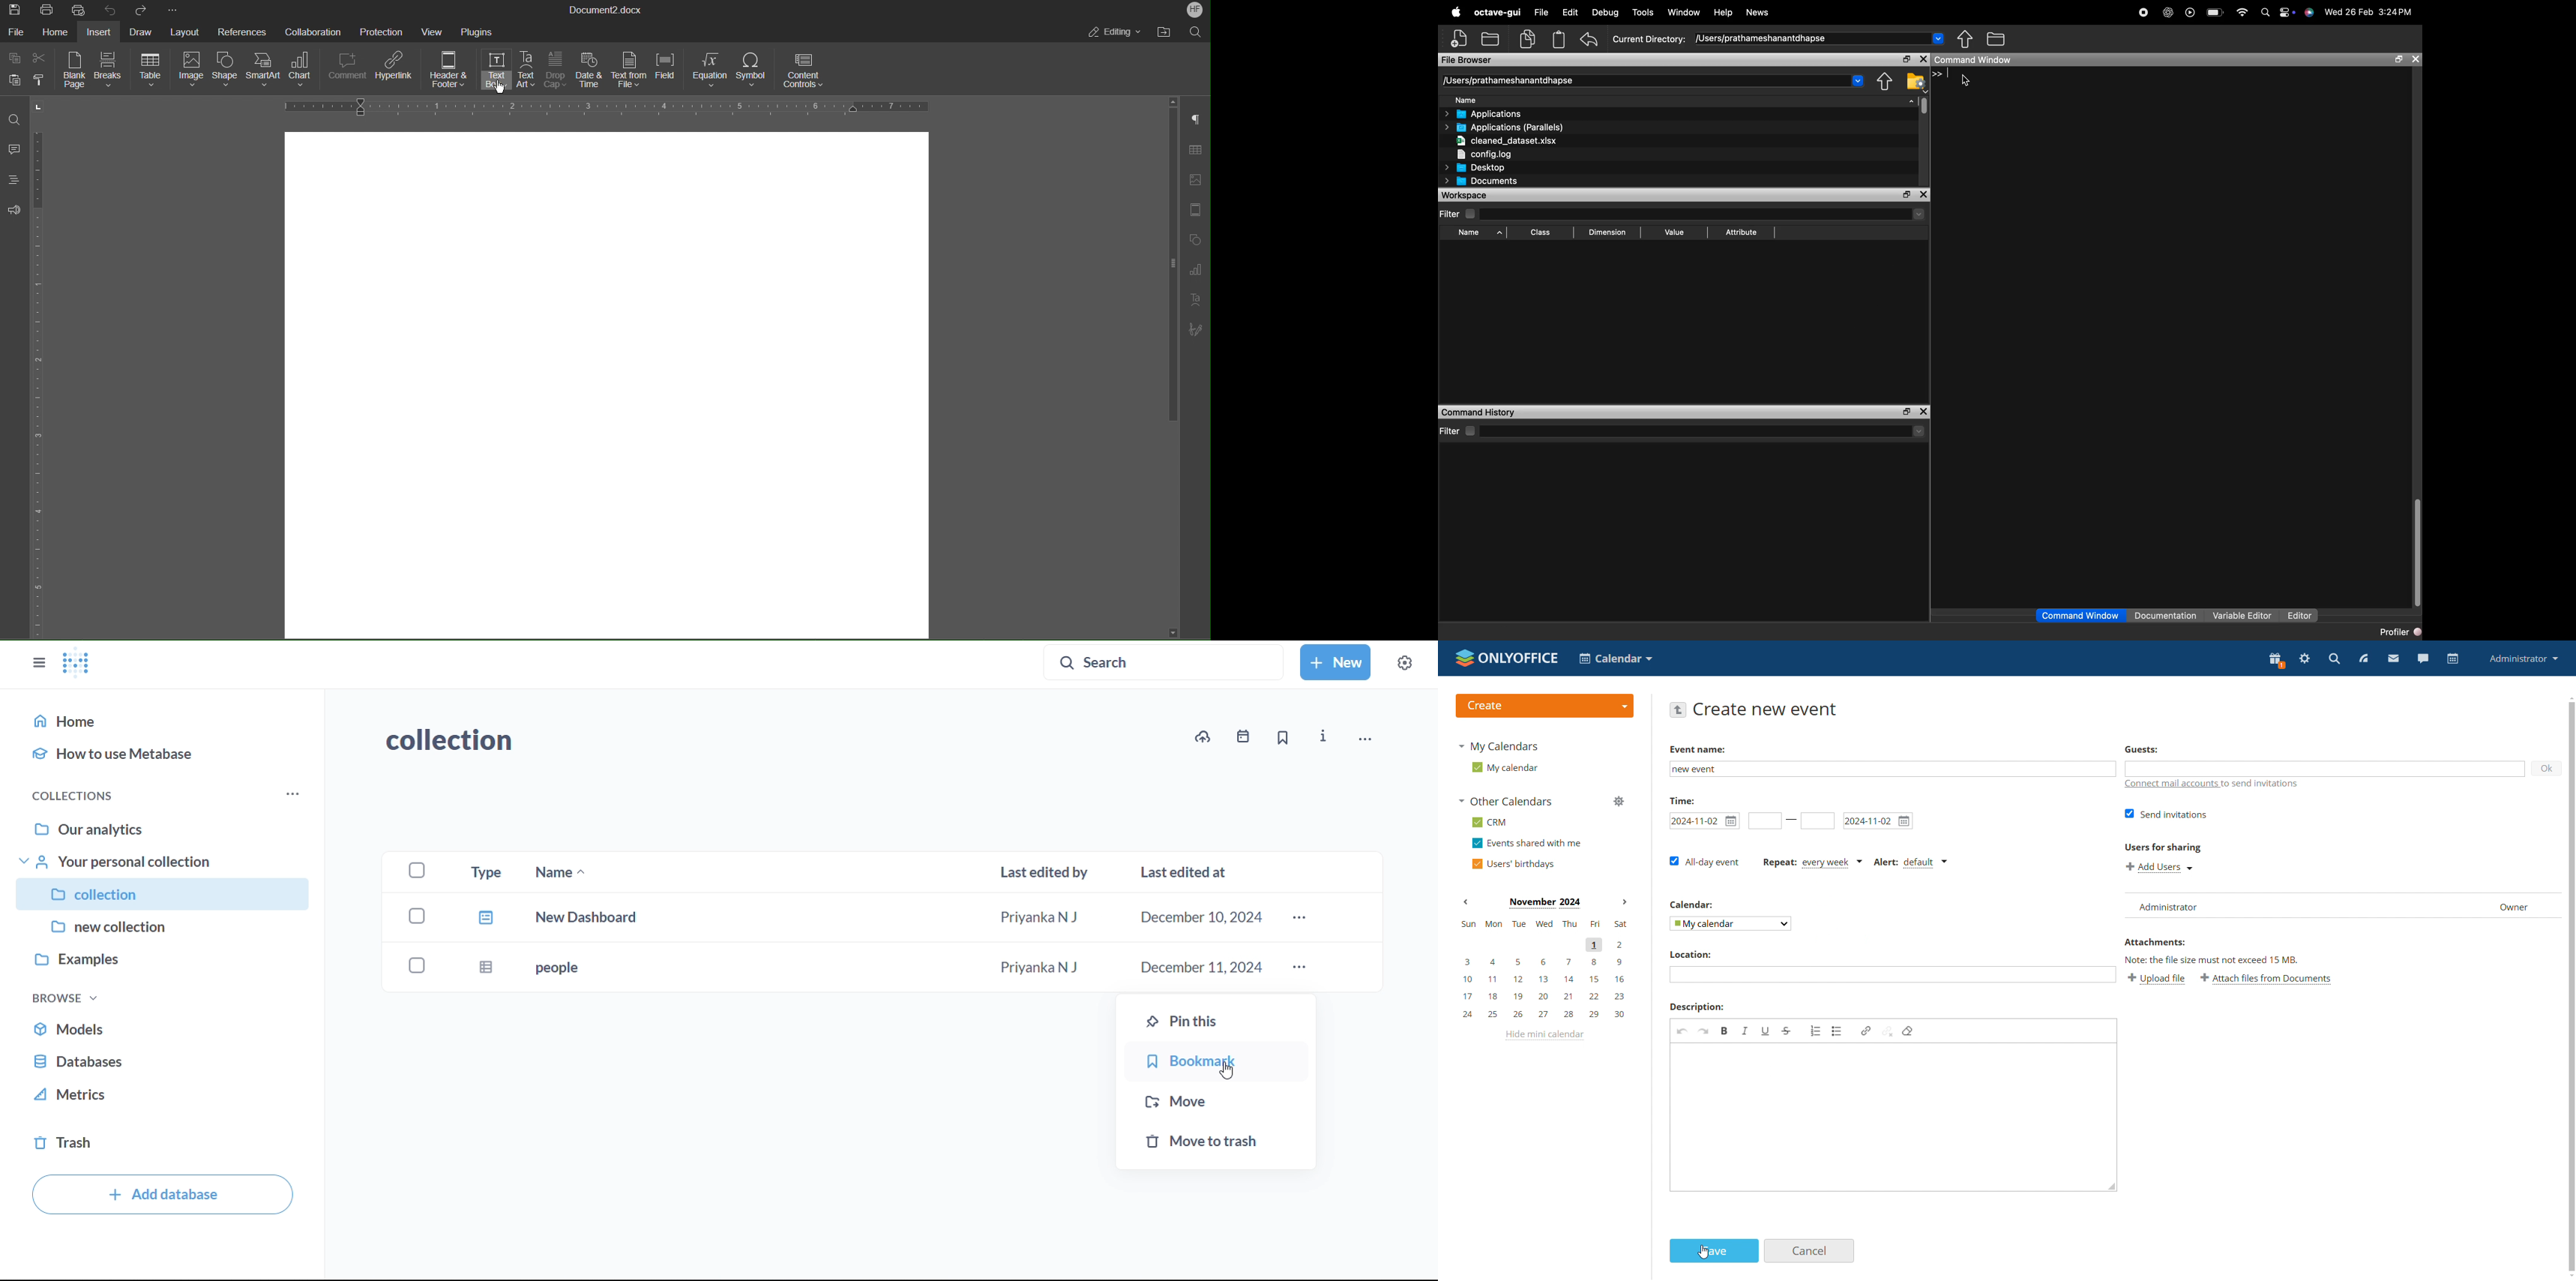 The width and height of the screenshot is (2576, 1288). Describe the element at coordinates (2268, 979) in the screenshot. I see `attach files from documents` at that location.